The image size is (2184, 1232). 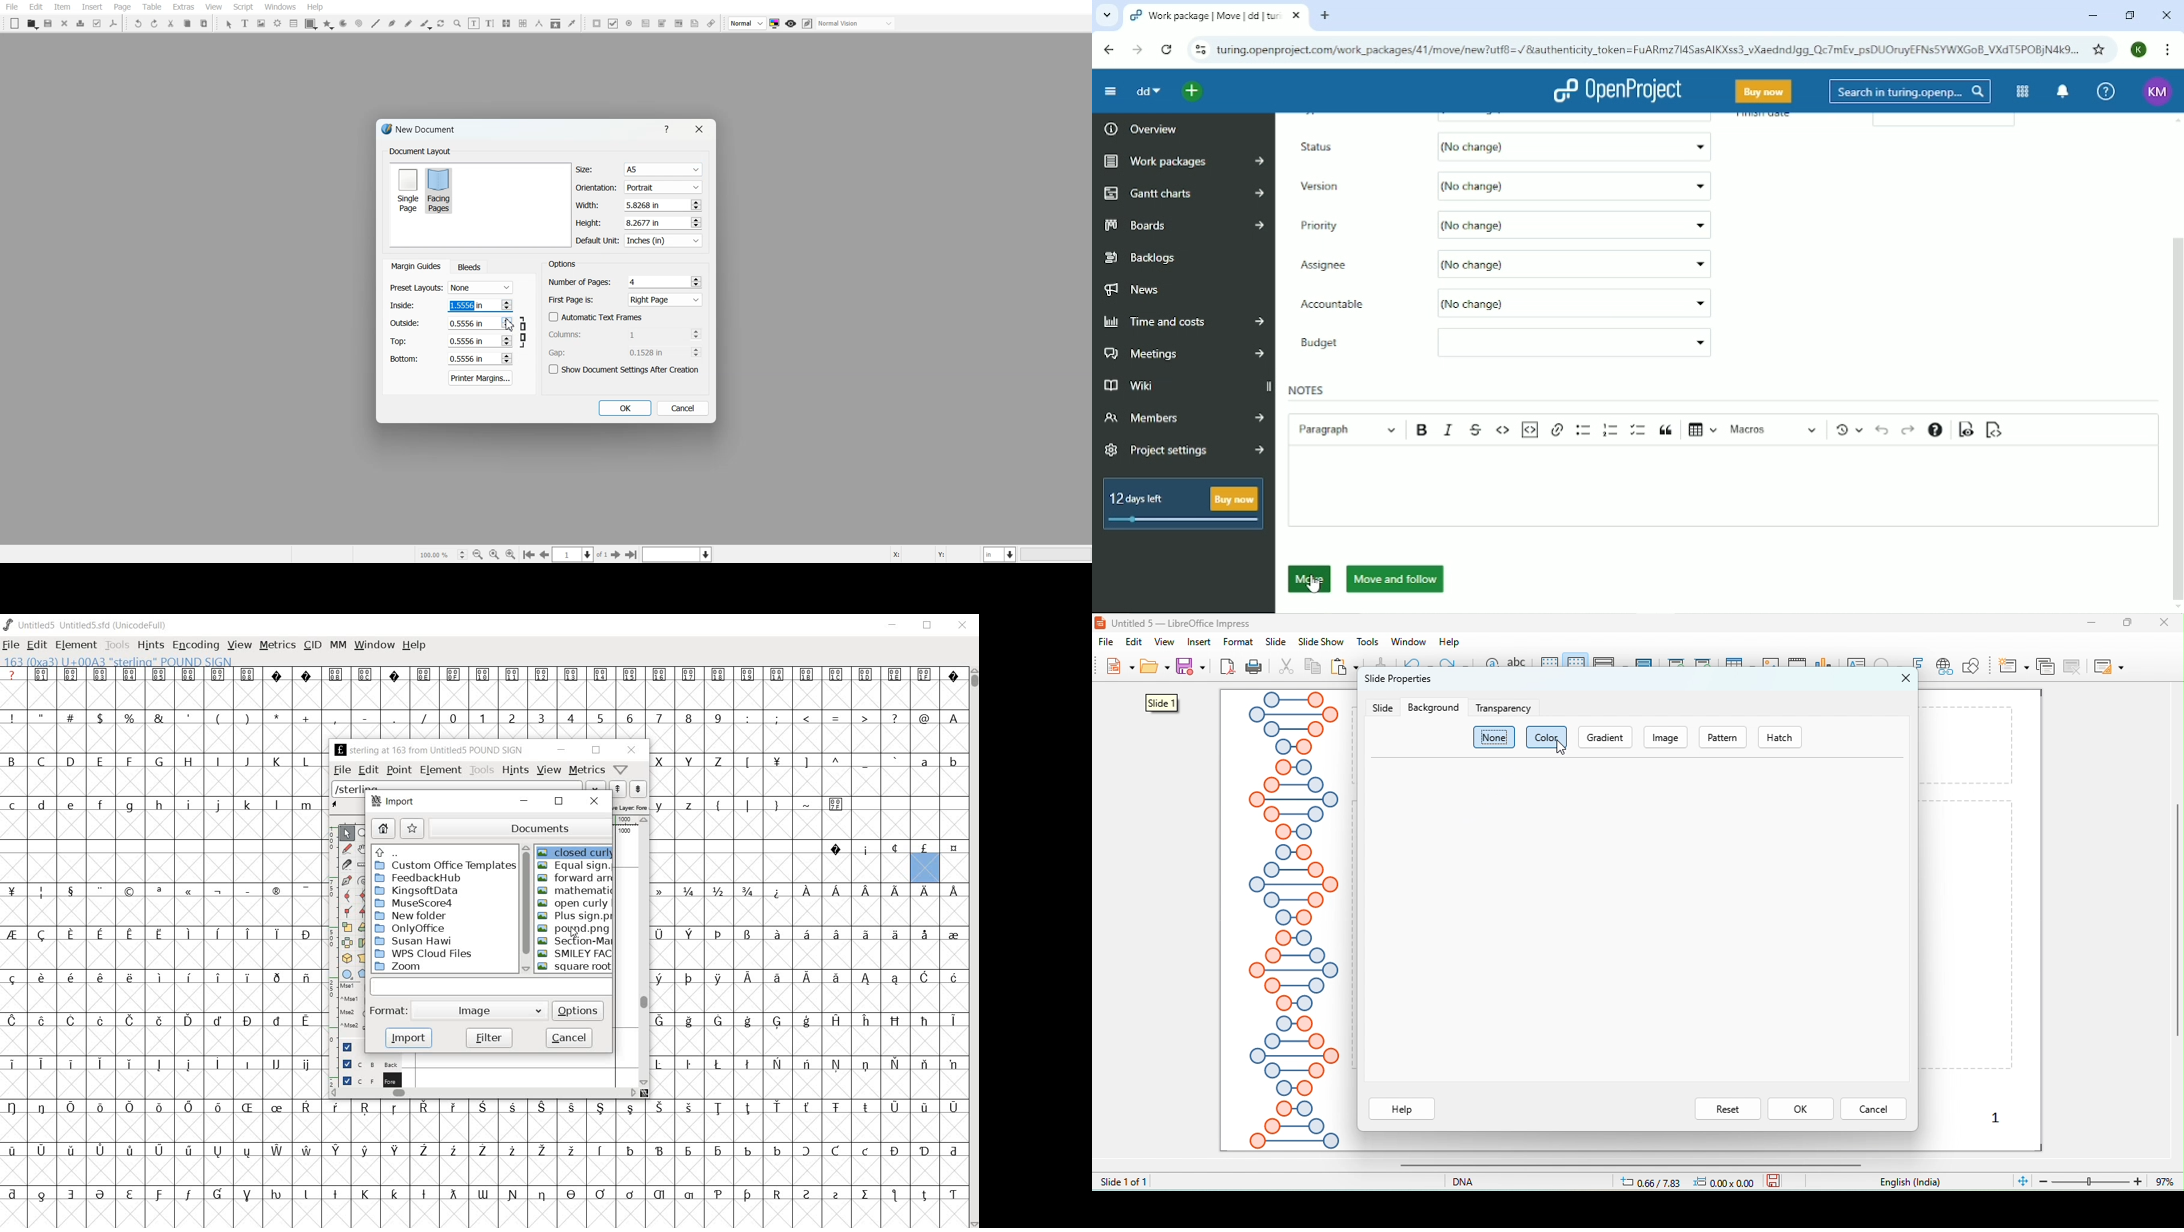 I want to click on PDF Push button, so click(x=597, y=23).